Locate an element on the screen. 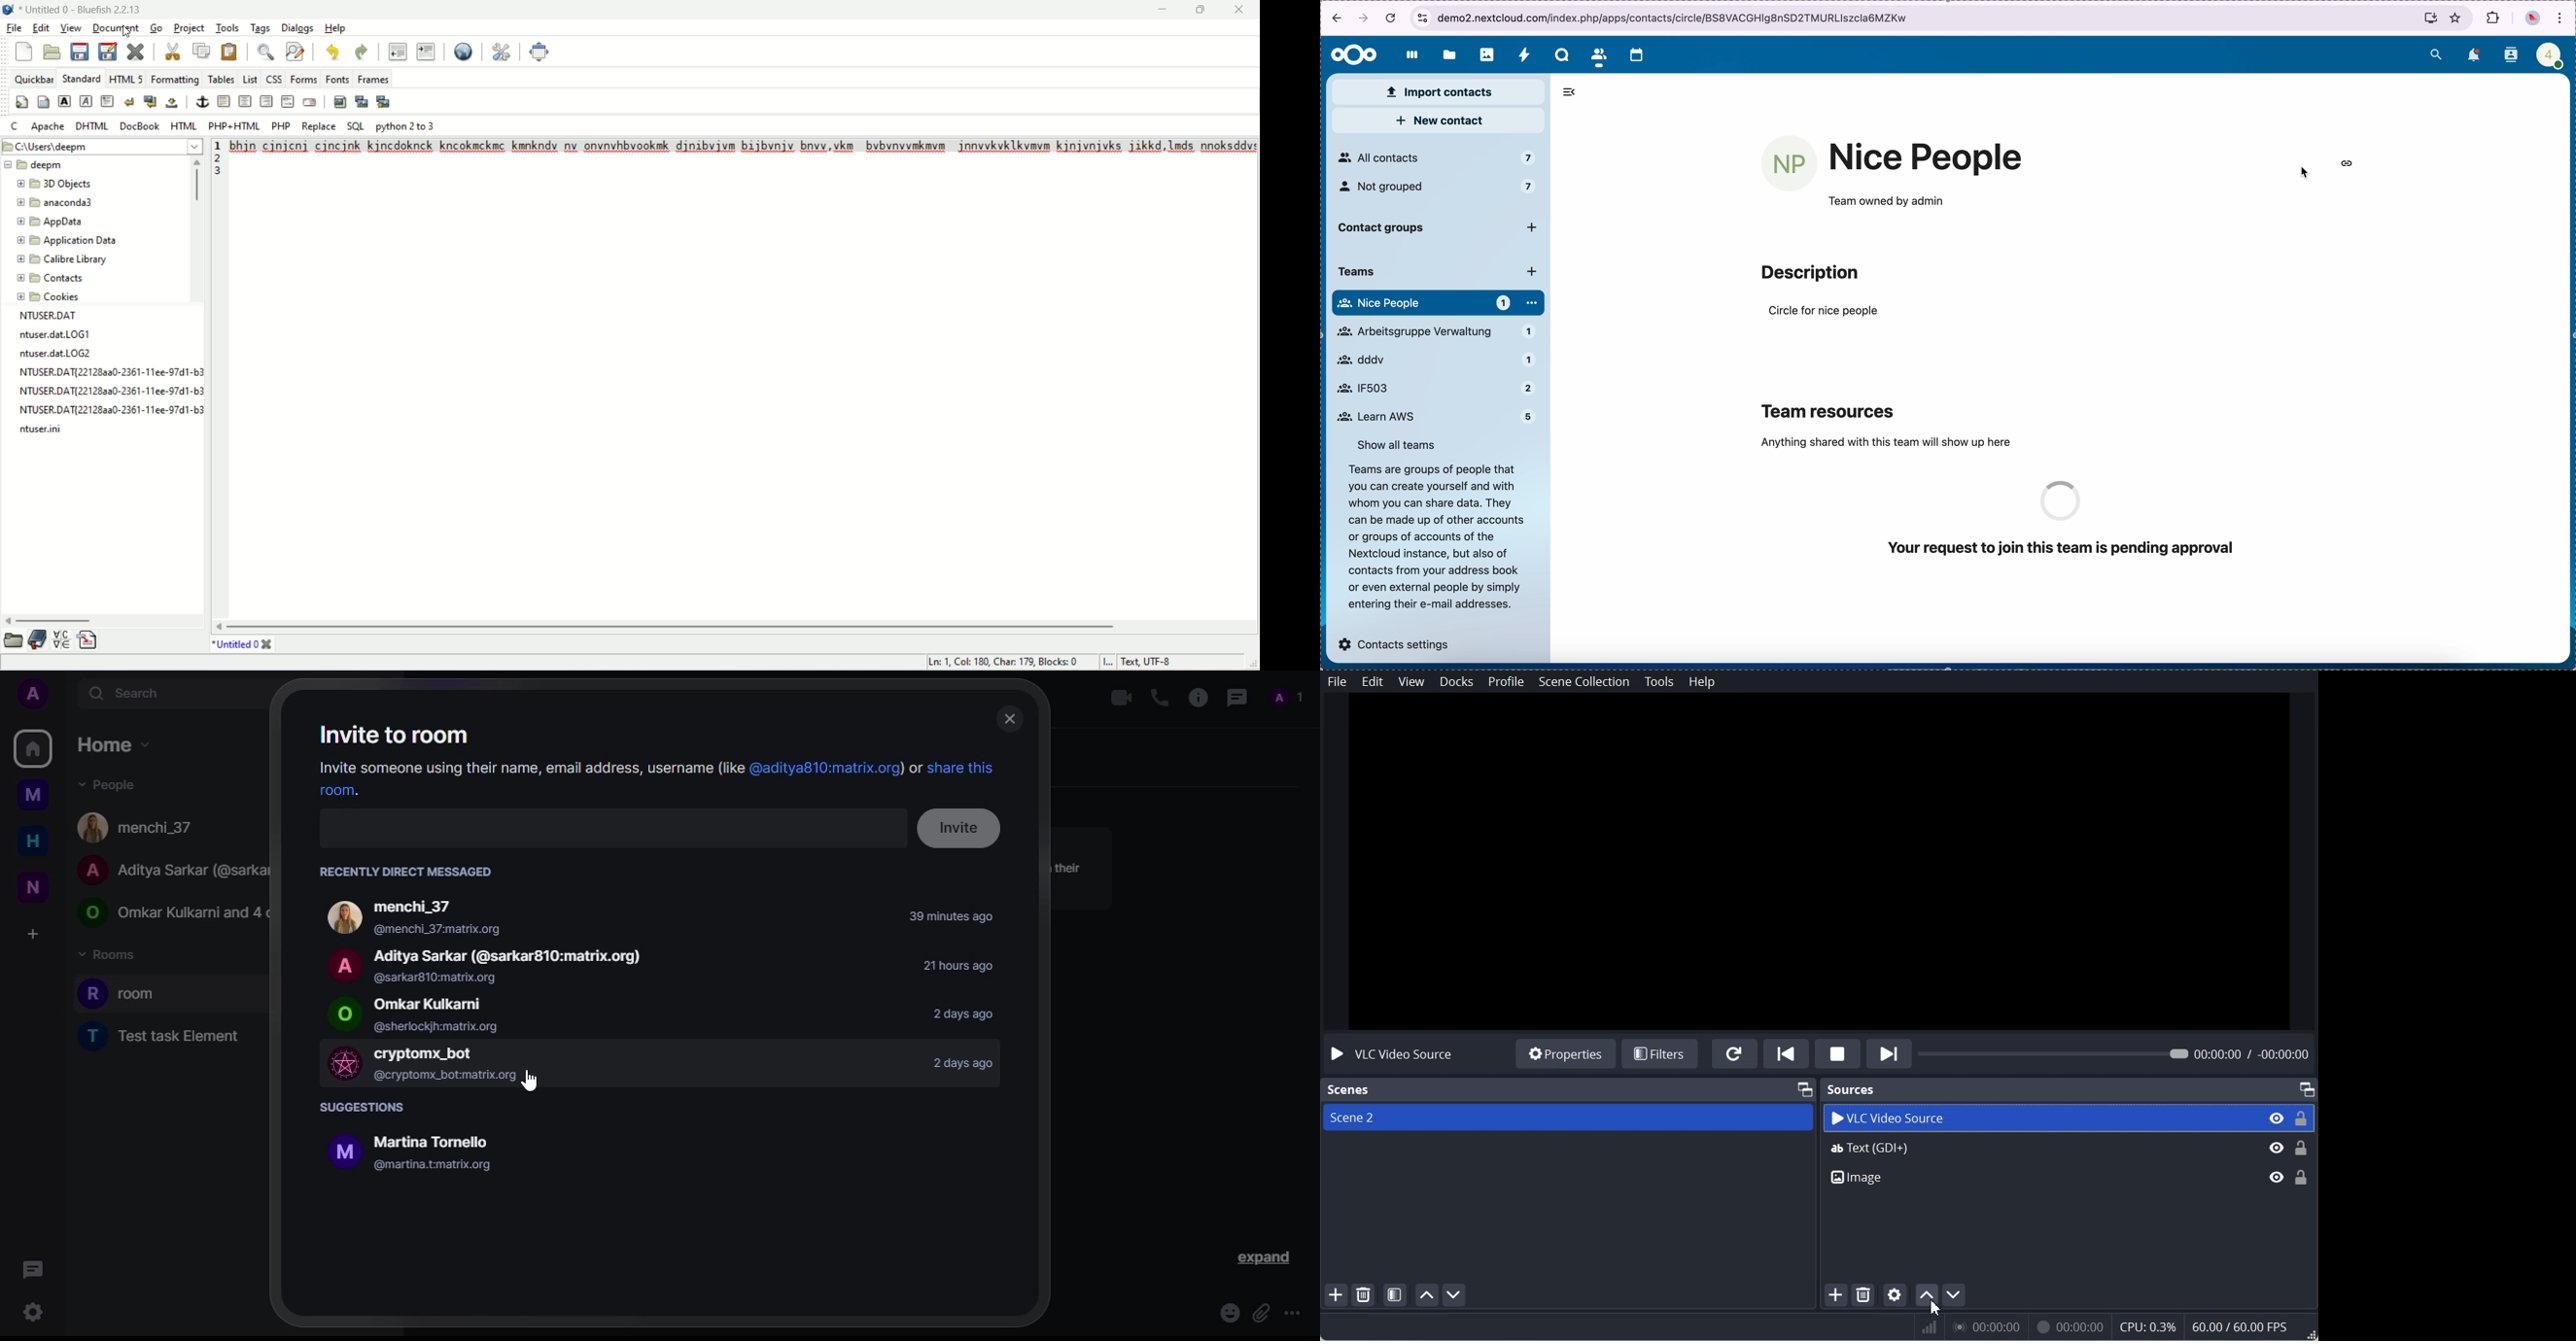 The height and width of the screenshot is (1344, 2576). more is located at coordinates (1297, 1308).